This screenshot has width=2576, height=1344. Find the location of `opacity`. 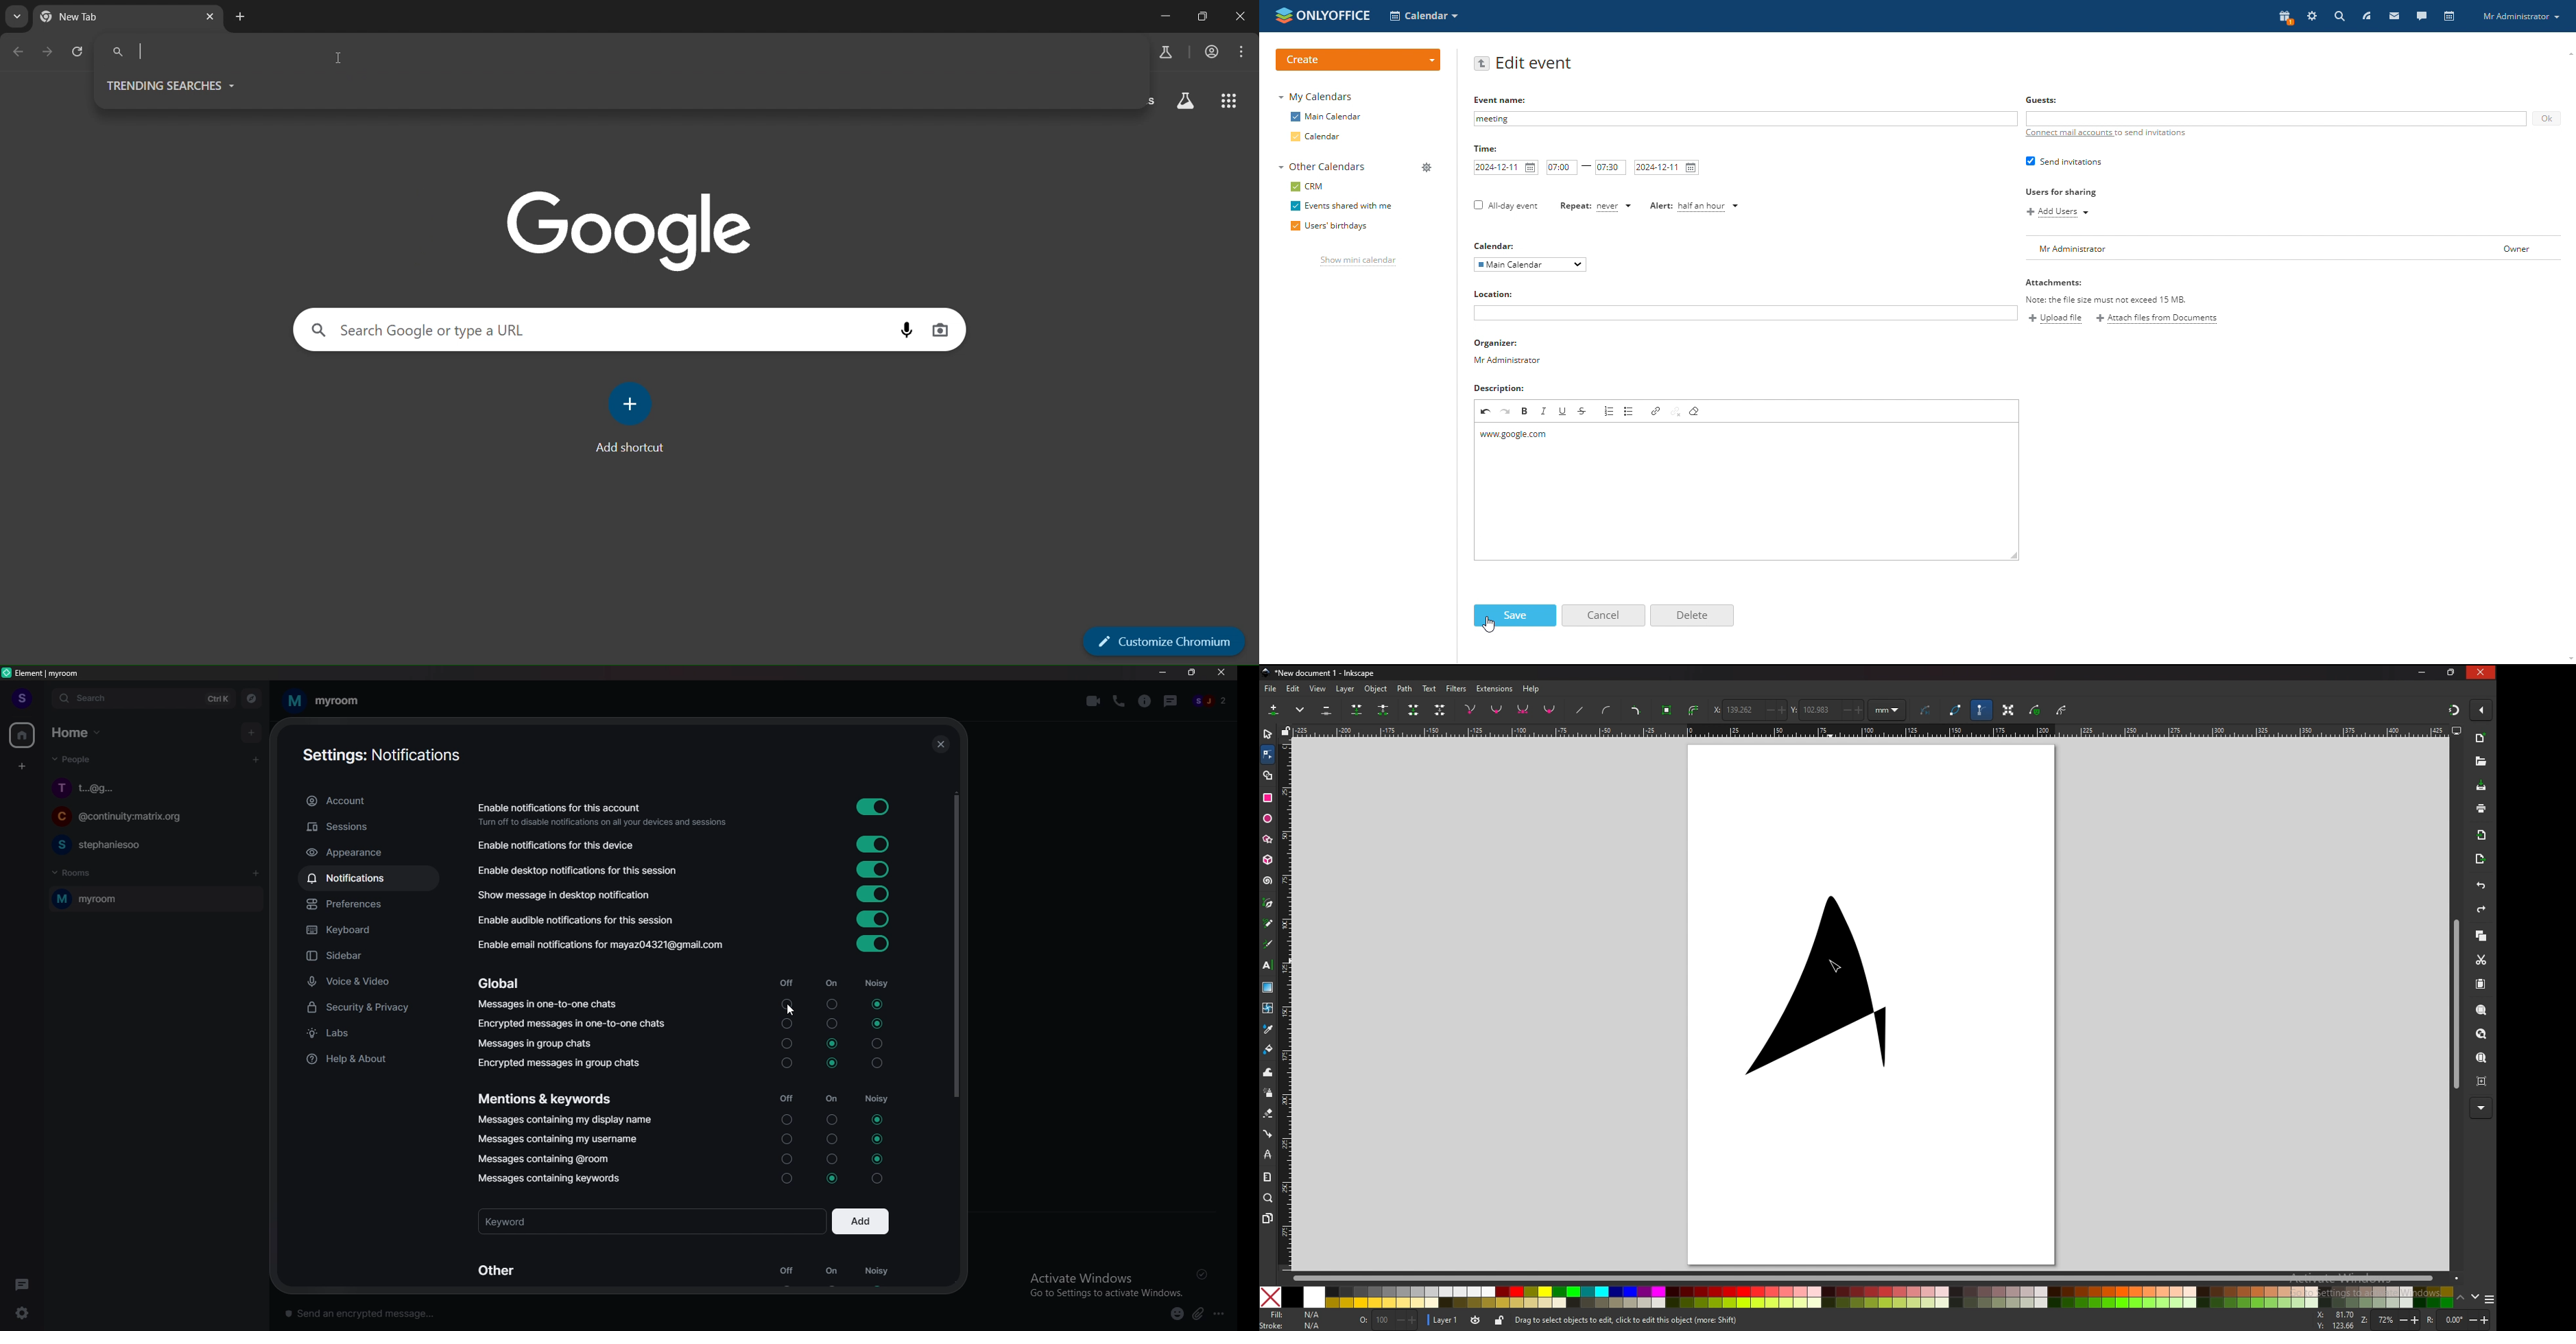

opacity is located at coordinates (1387, 1320).